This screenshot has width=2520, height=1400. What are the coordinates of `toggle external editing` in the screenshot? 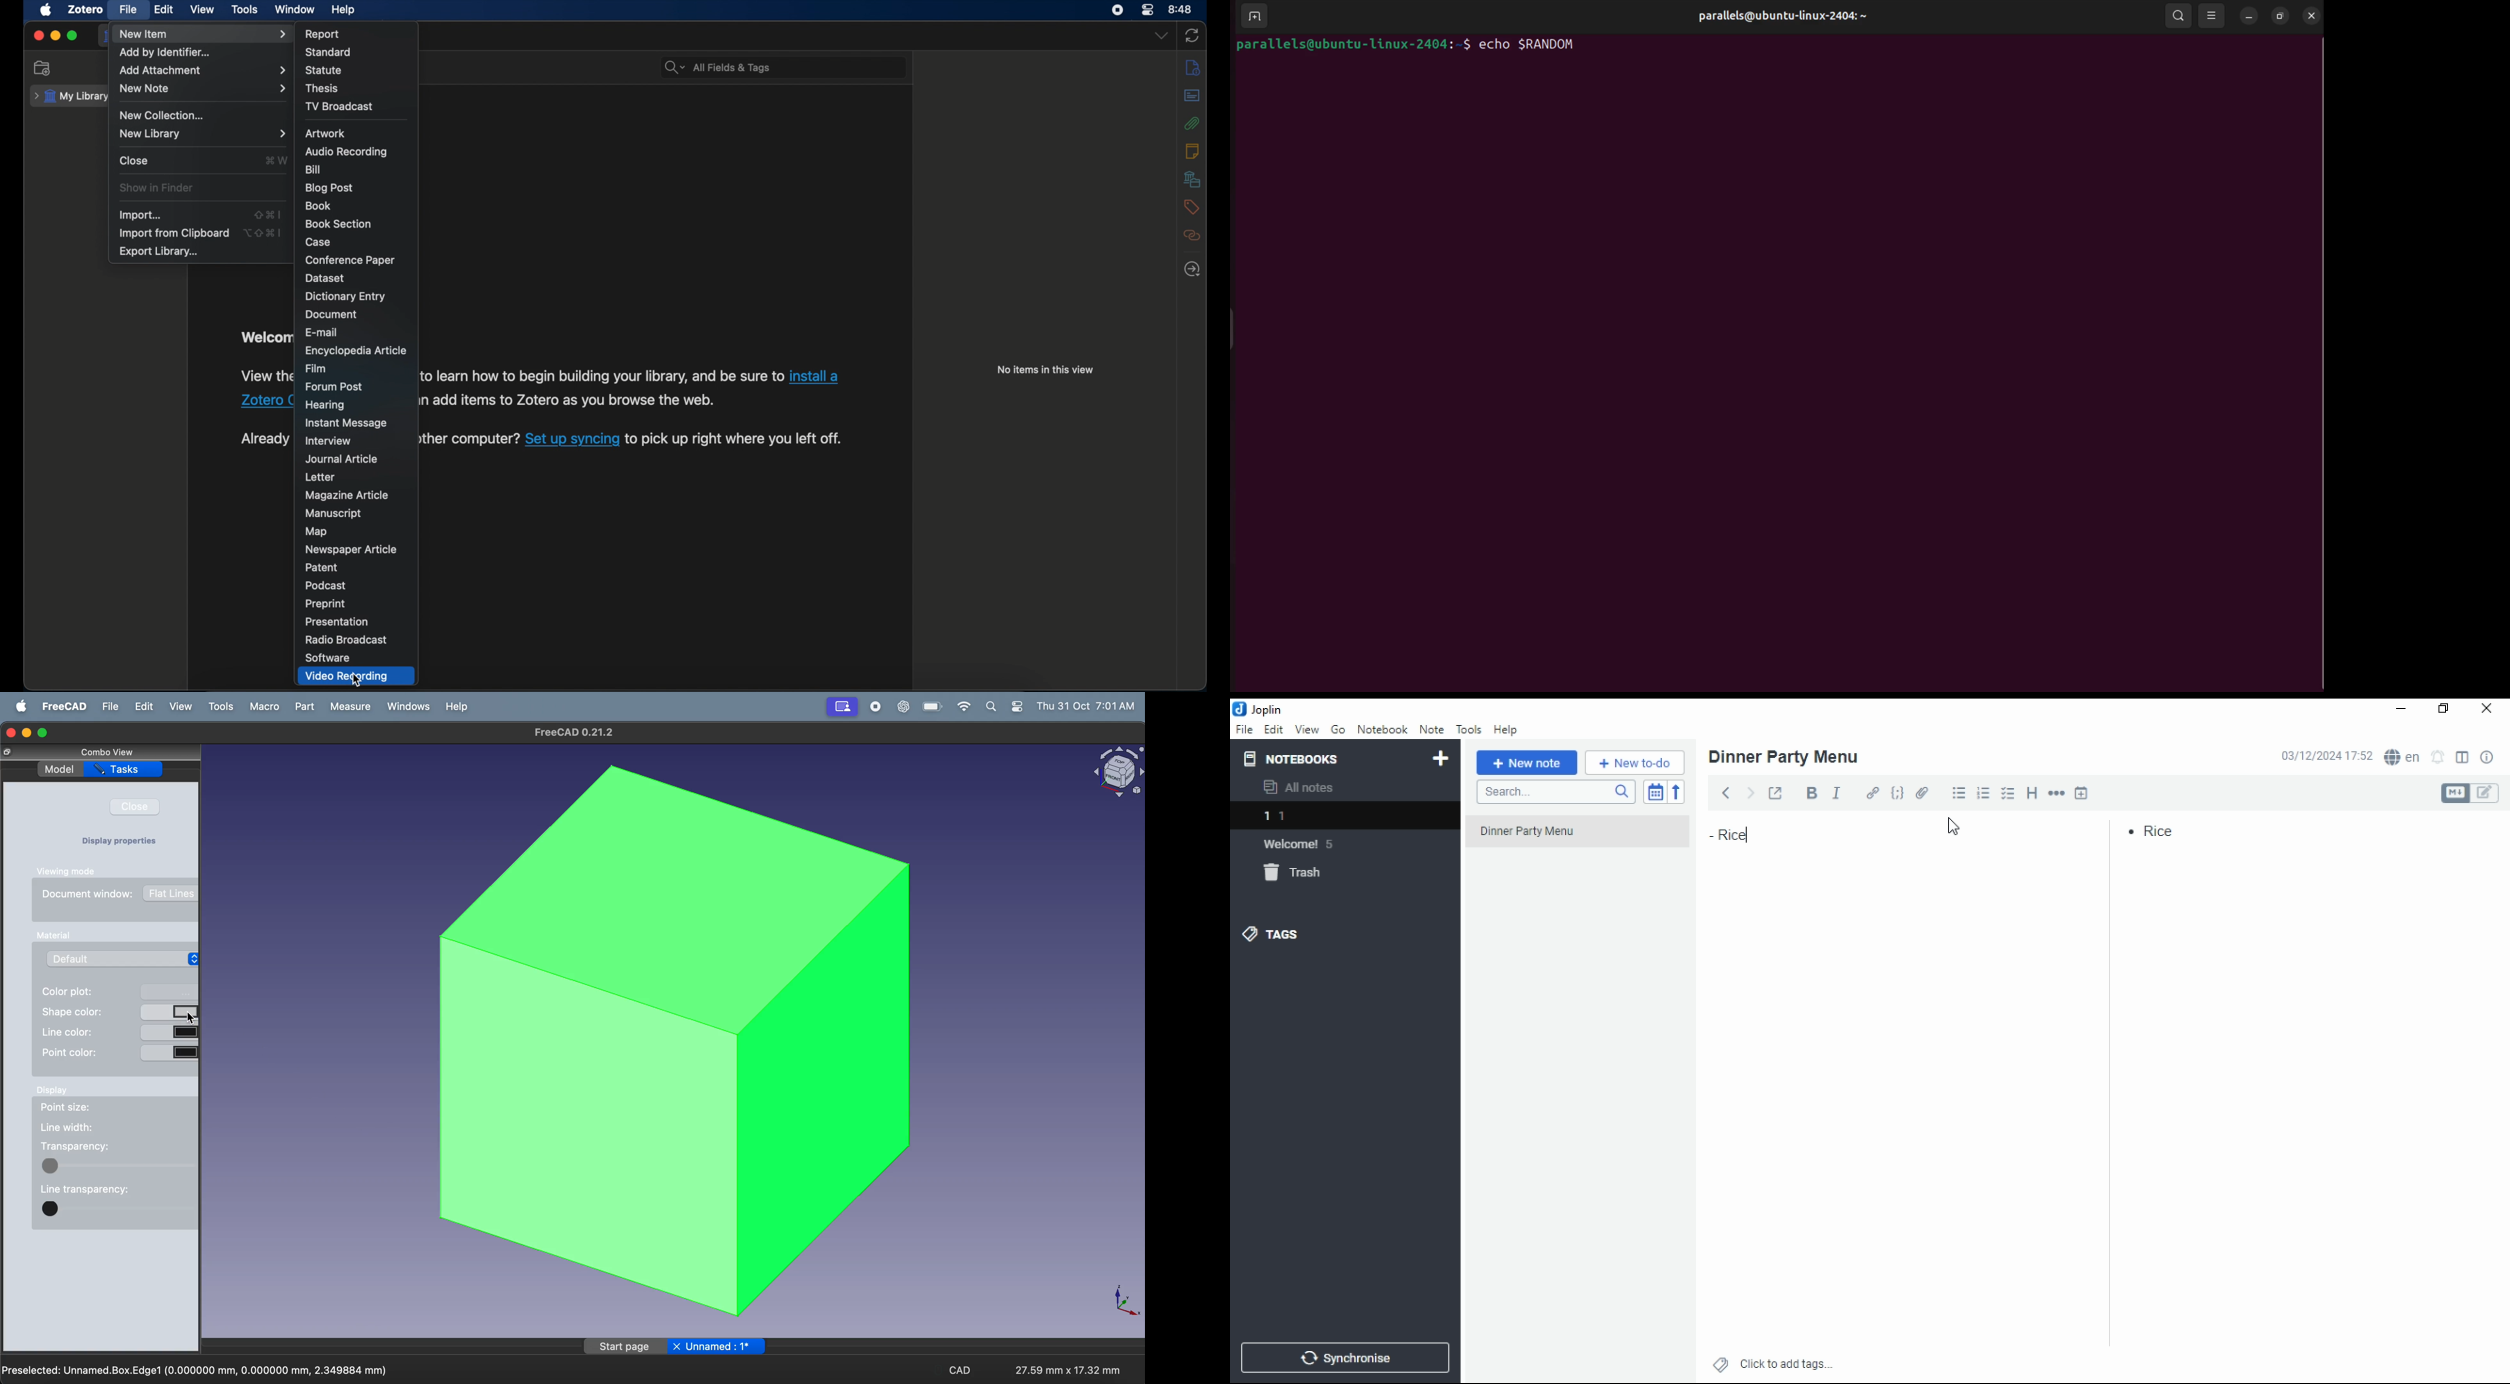 It's located at (1776, 792).